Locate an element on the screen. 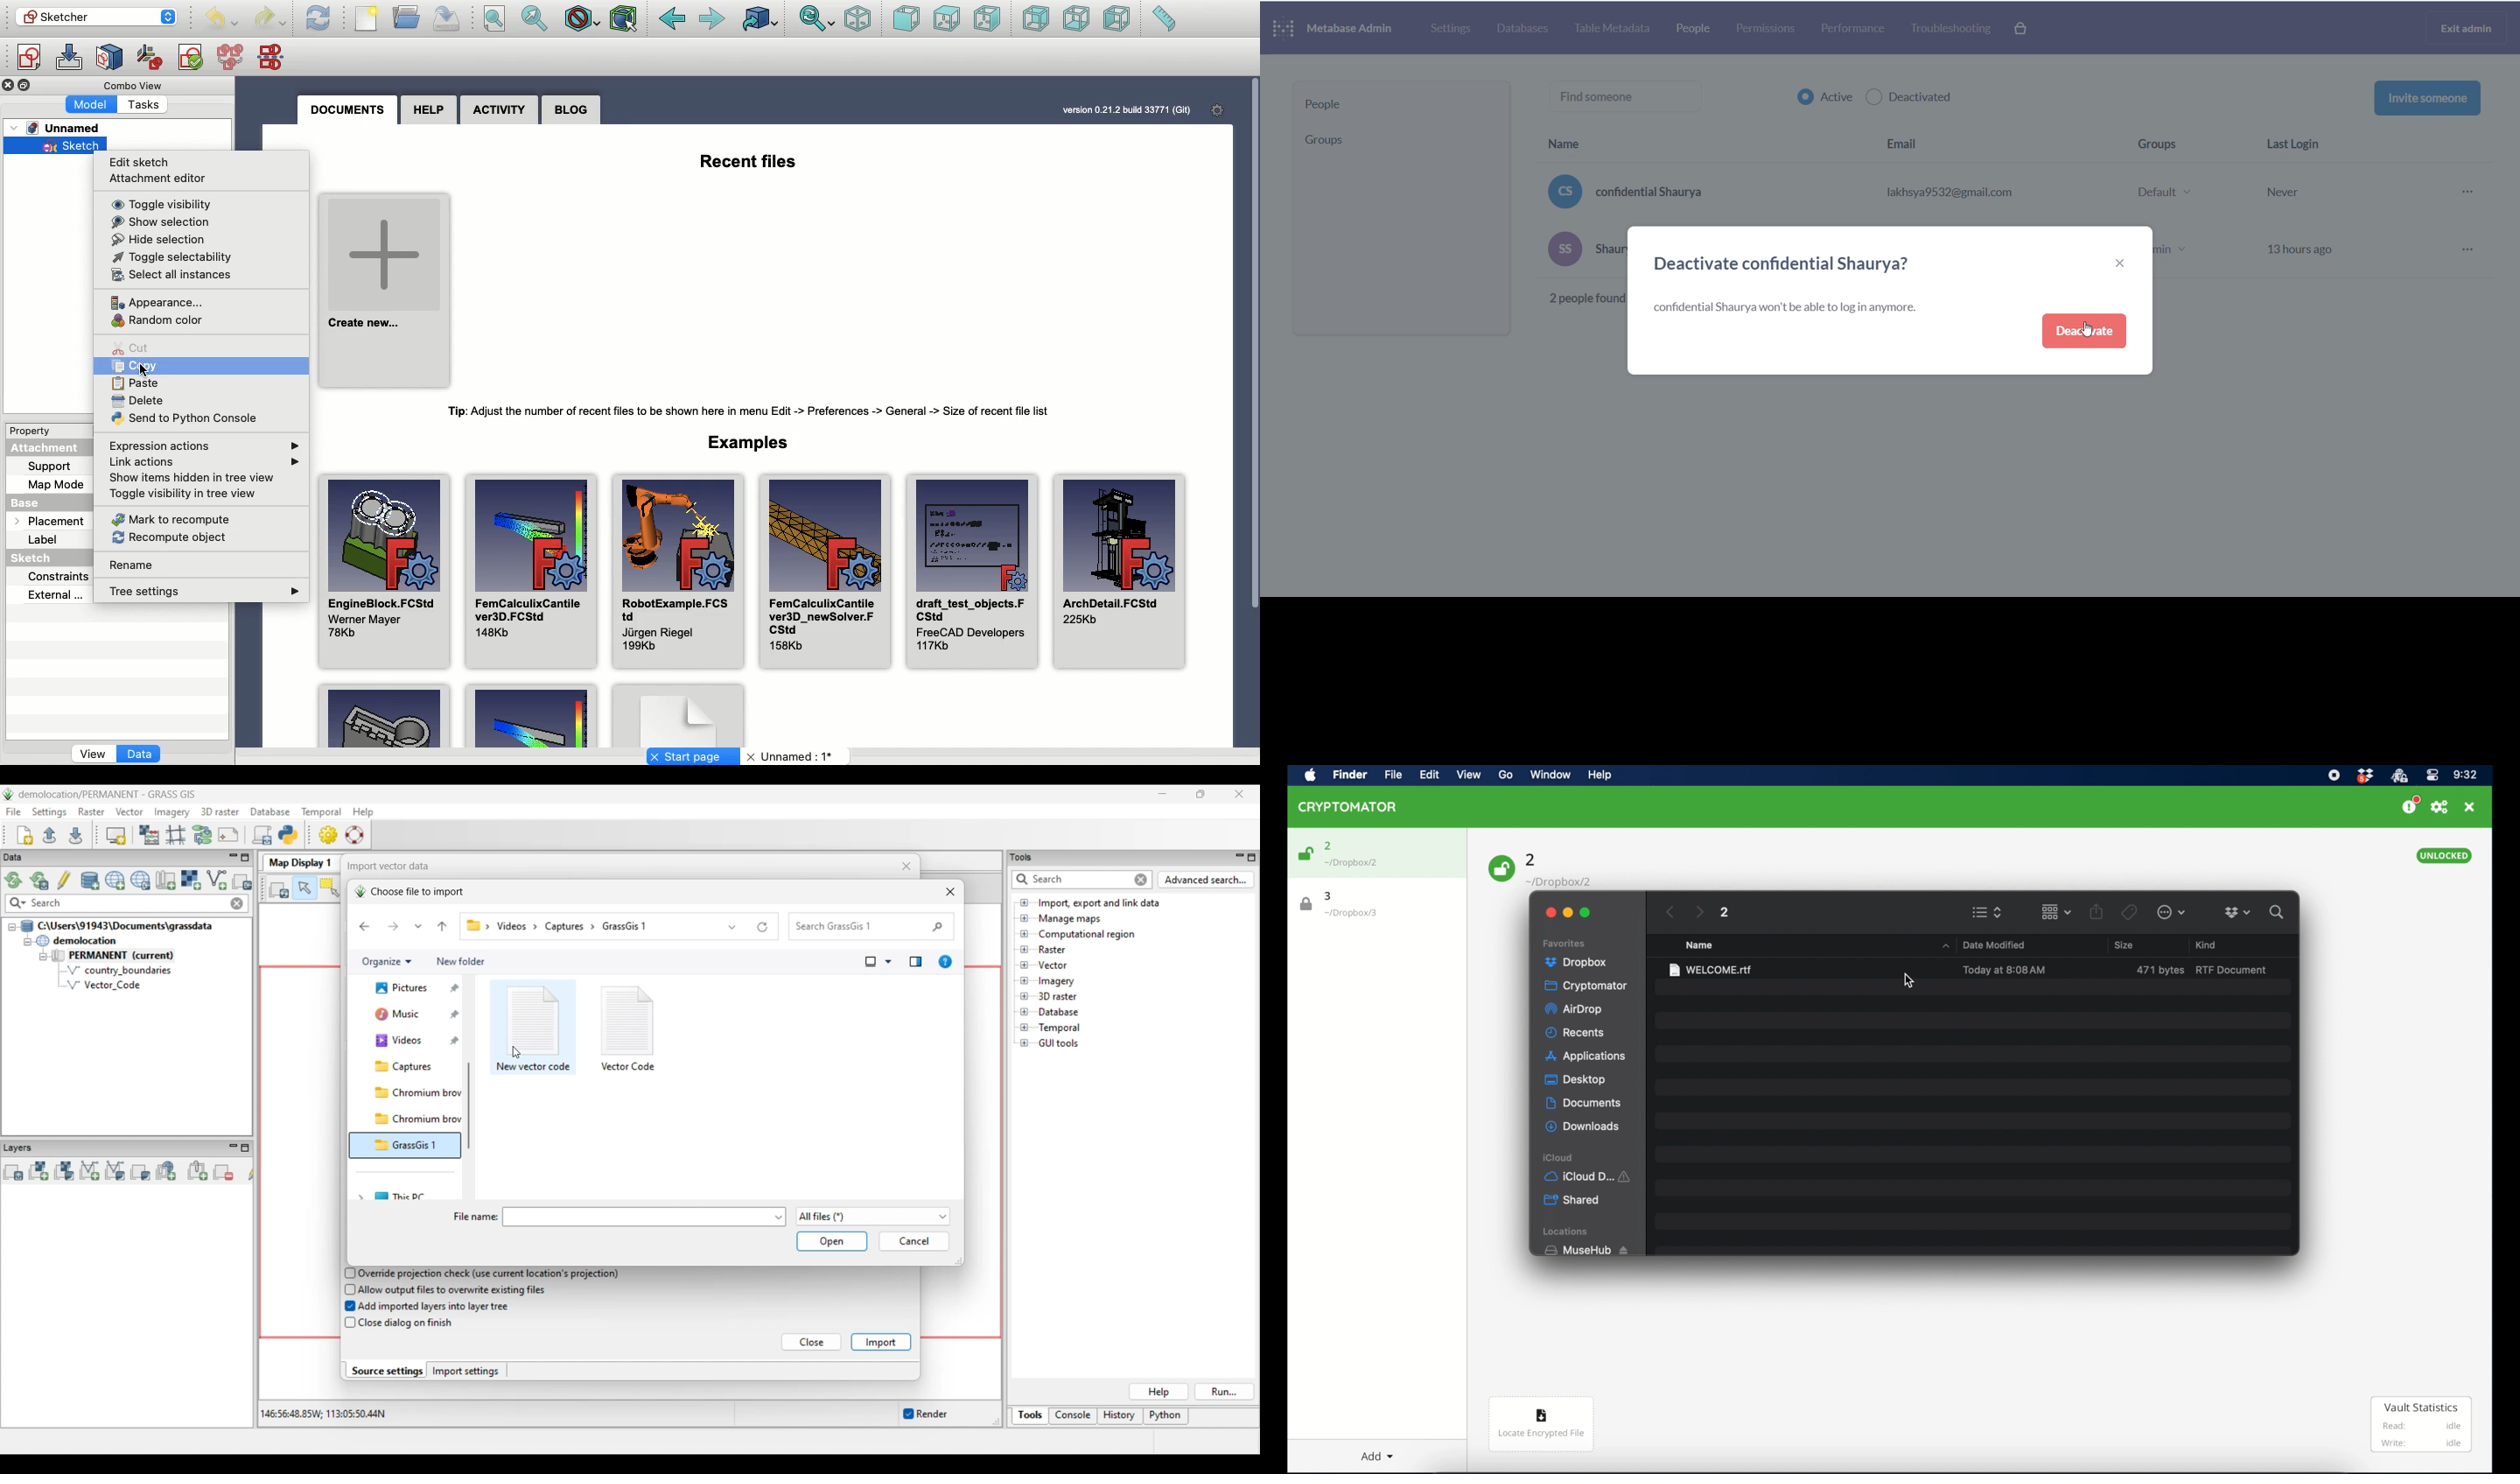  FemCalculixCantile is located at coordinates (823, 570).